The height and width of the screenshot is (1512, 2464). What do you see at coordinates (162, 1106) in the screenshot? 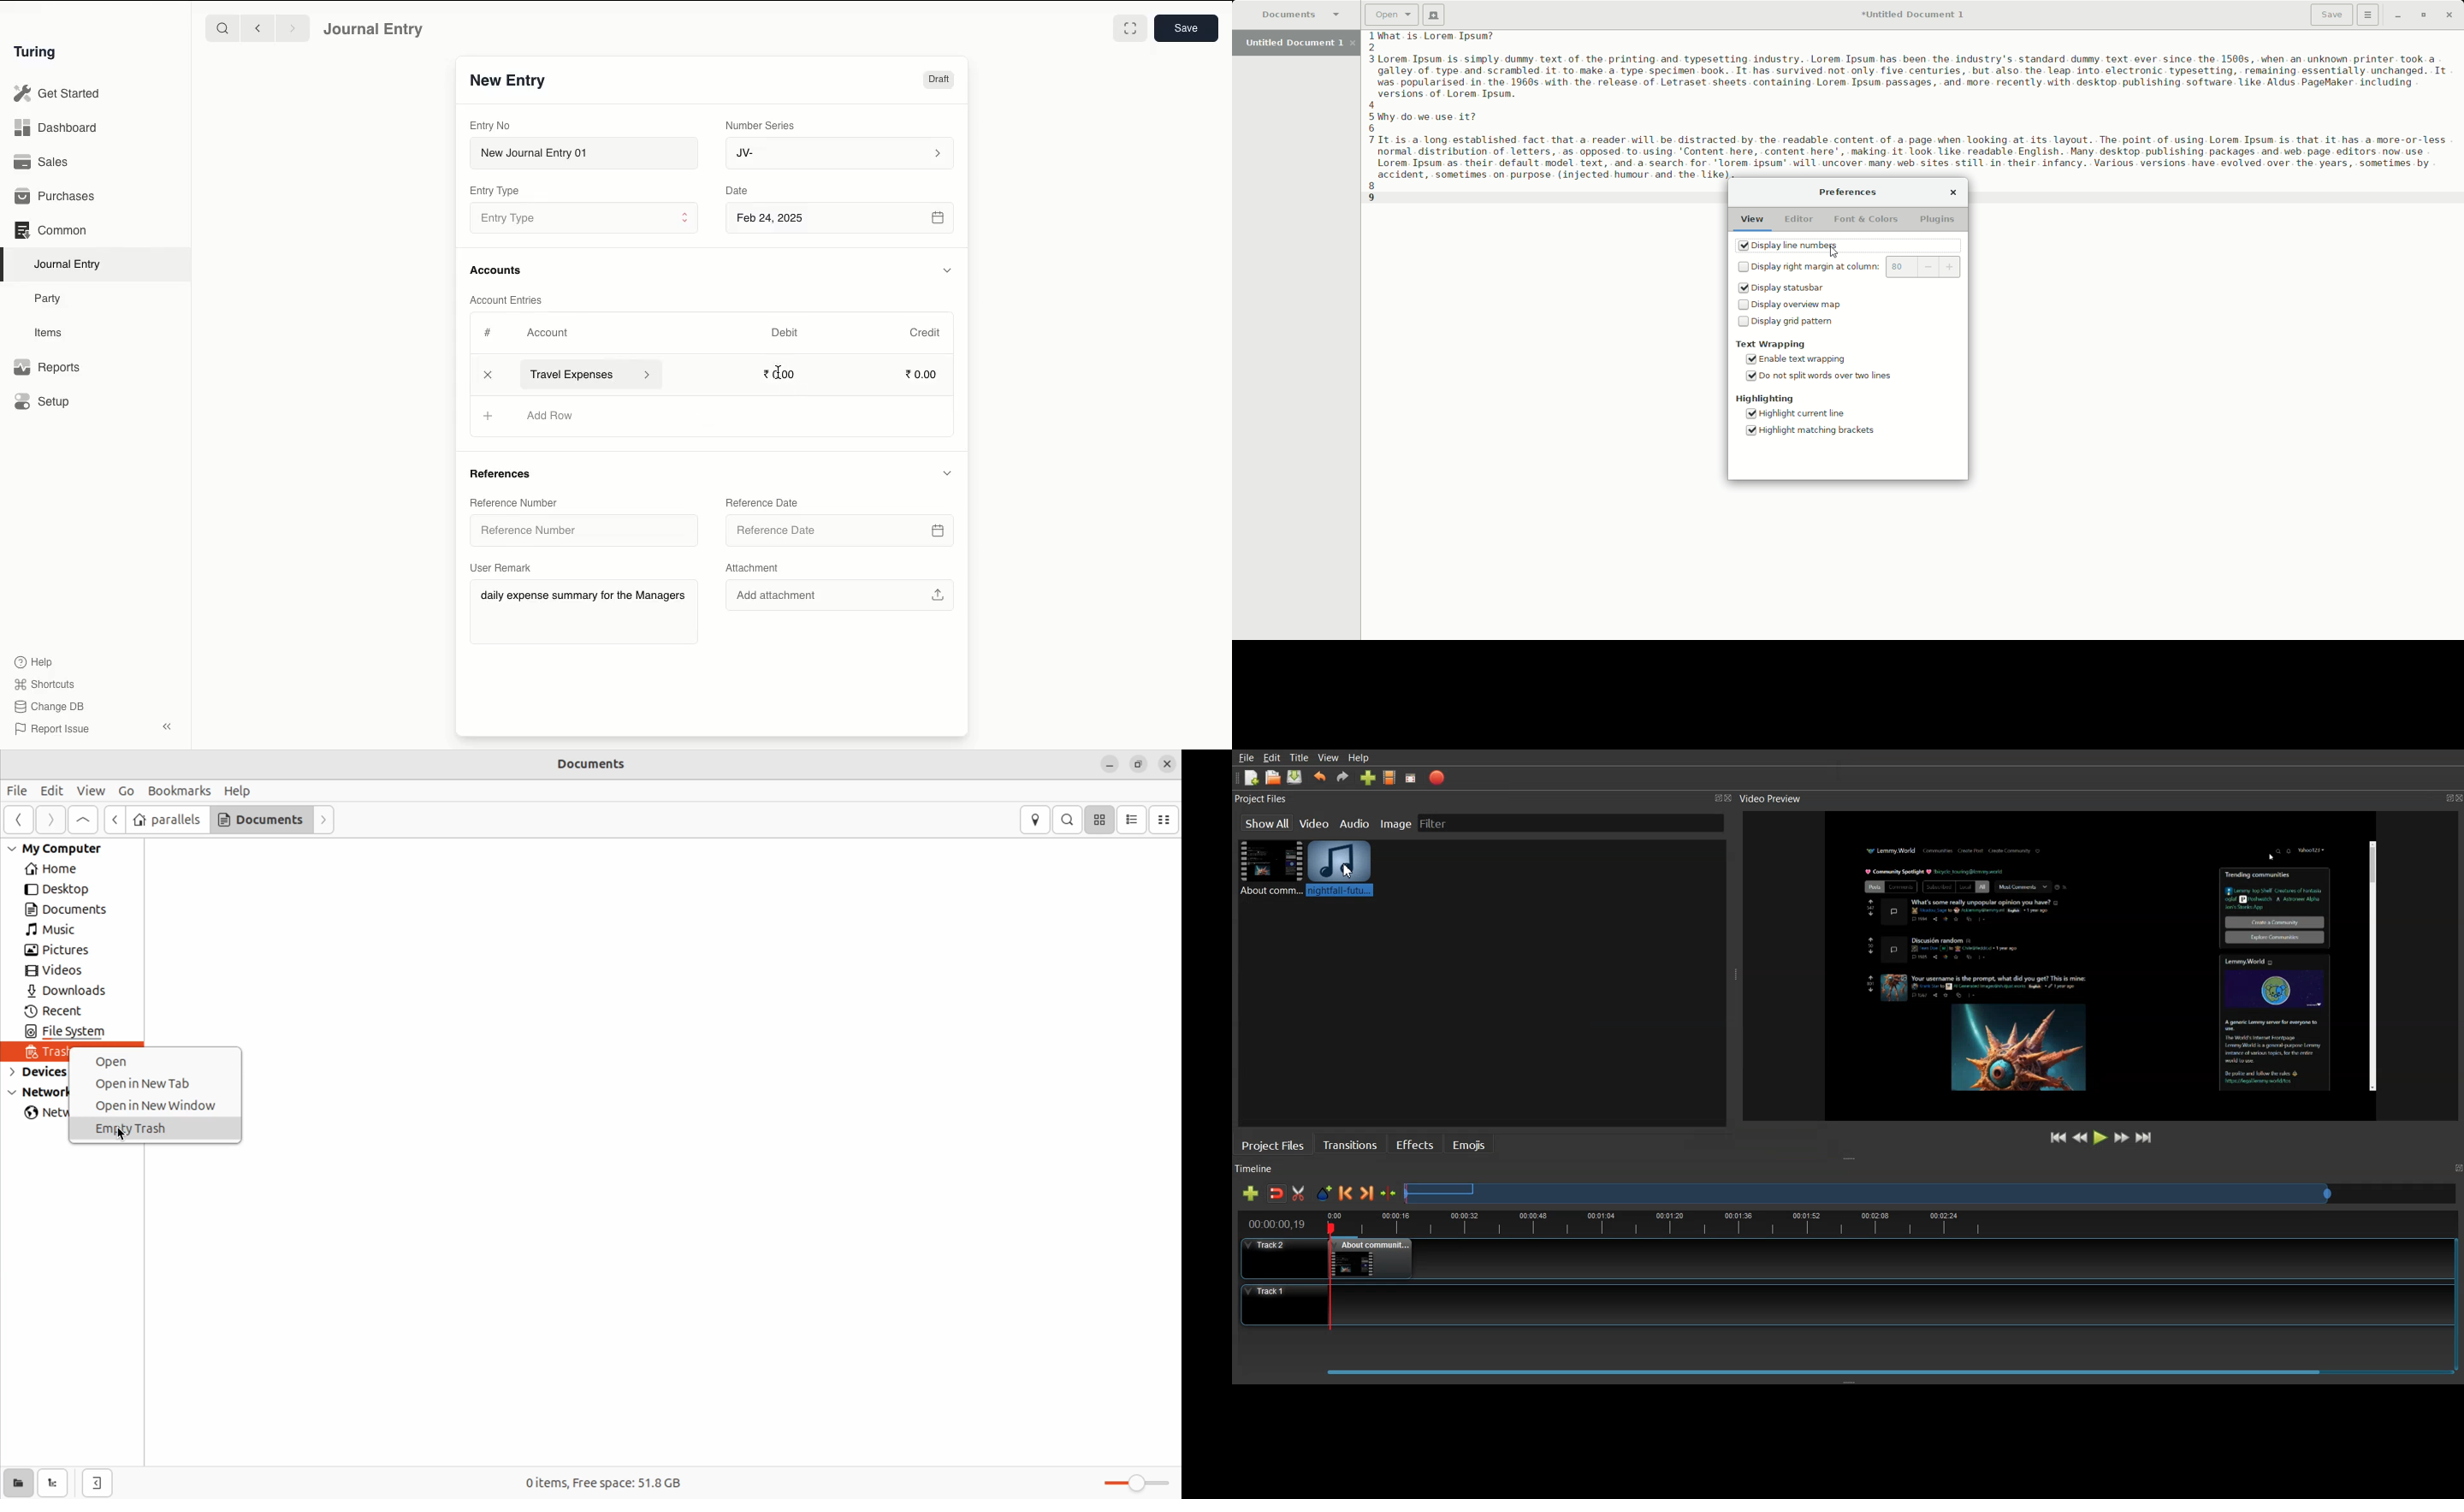
I see `open in new window` at bounding box center [162, 1106].